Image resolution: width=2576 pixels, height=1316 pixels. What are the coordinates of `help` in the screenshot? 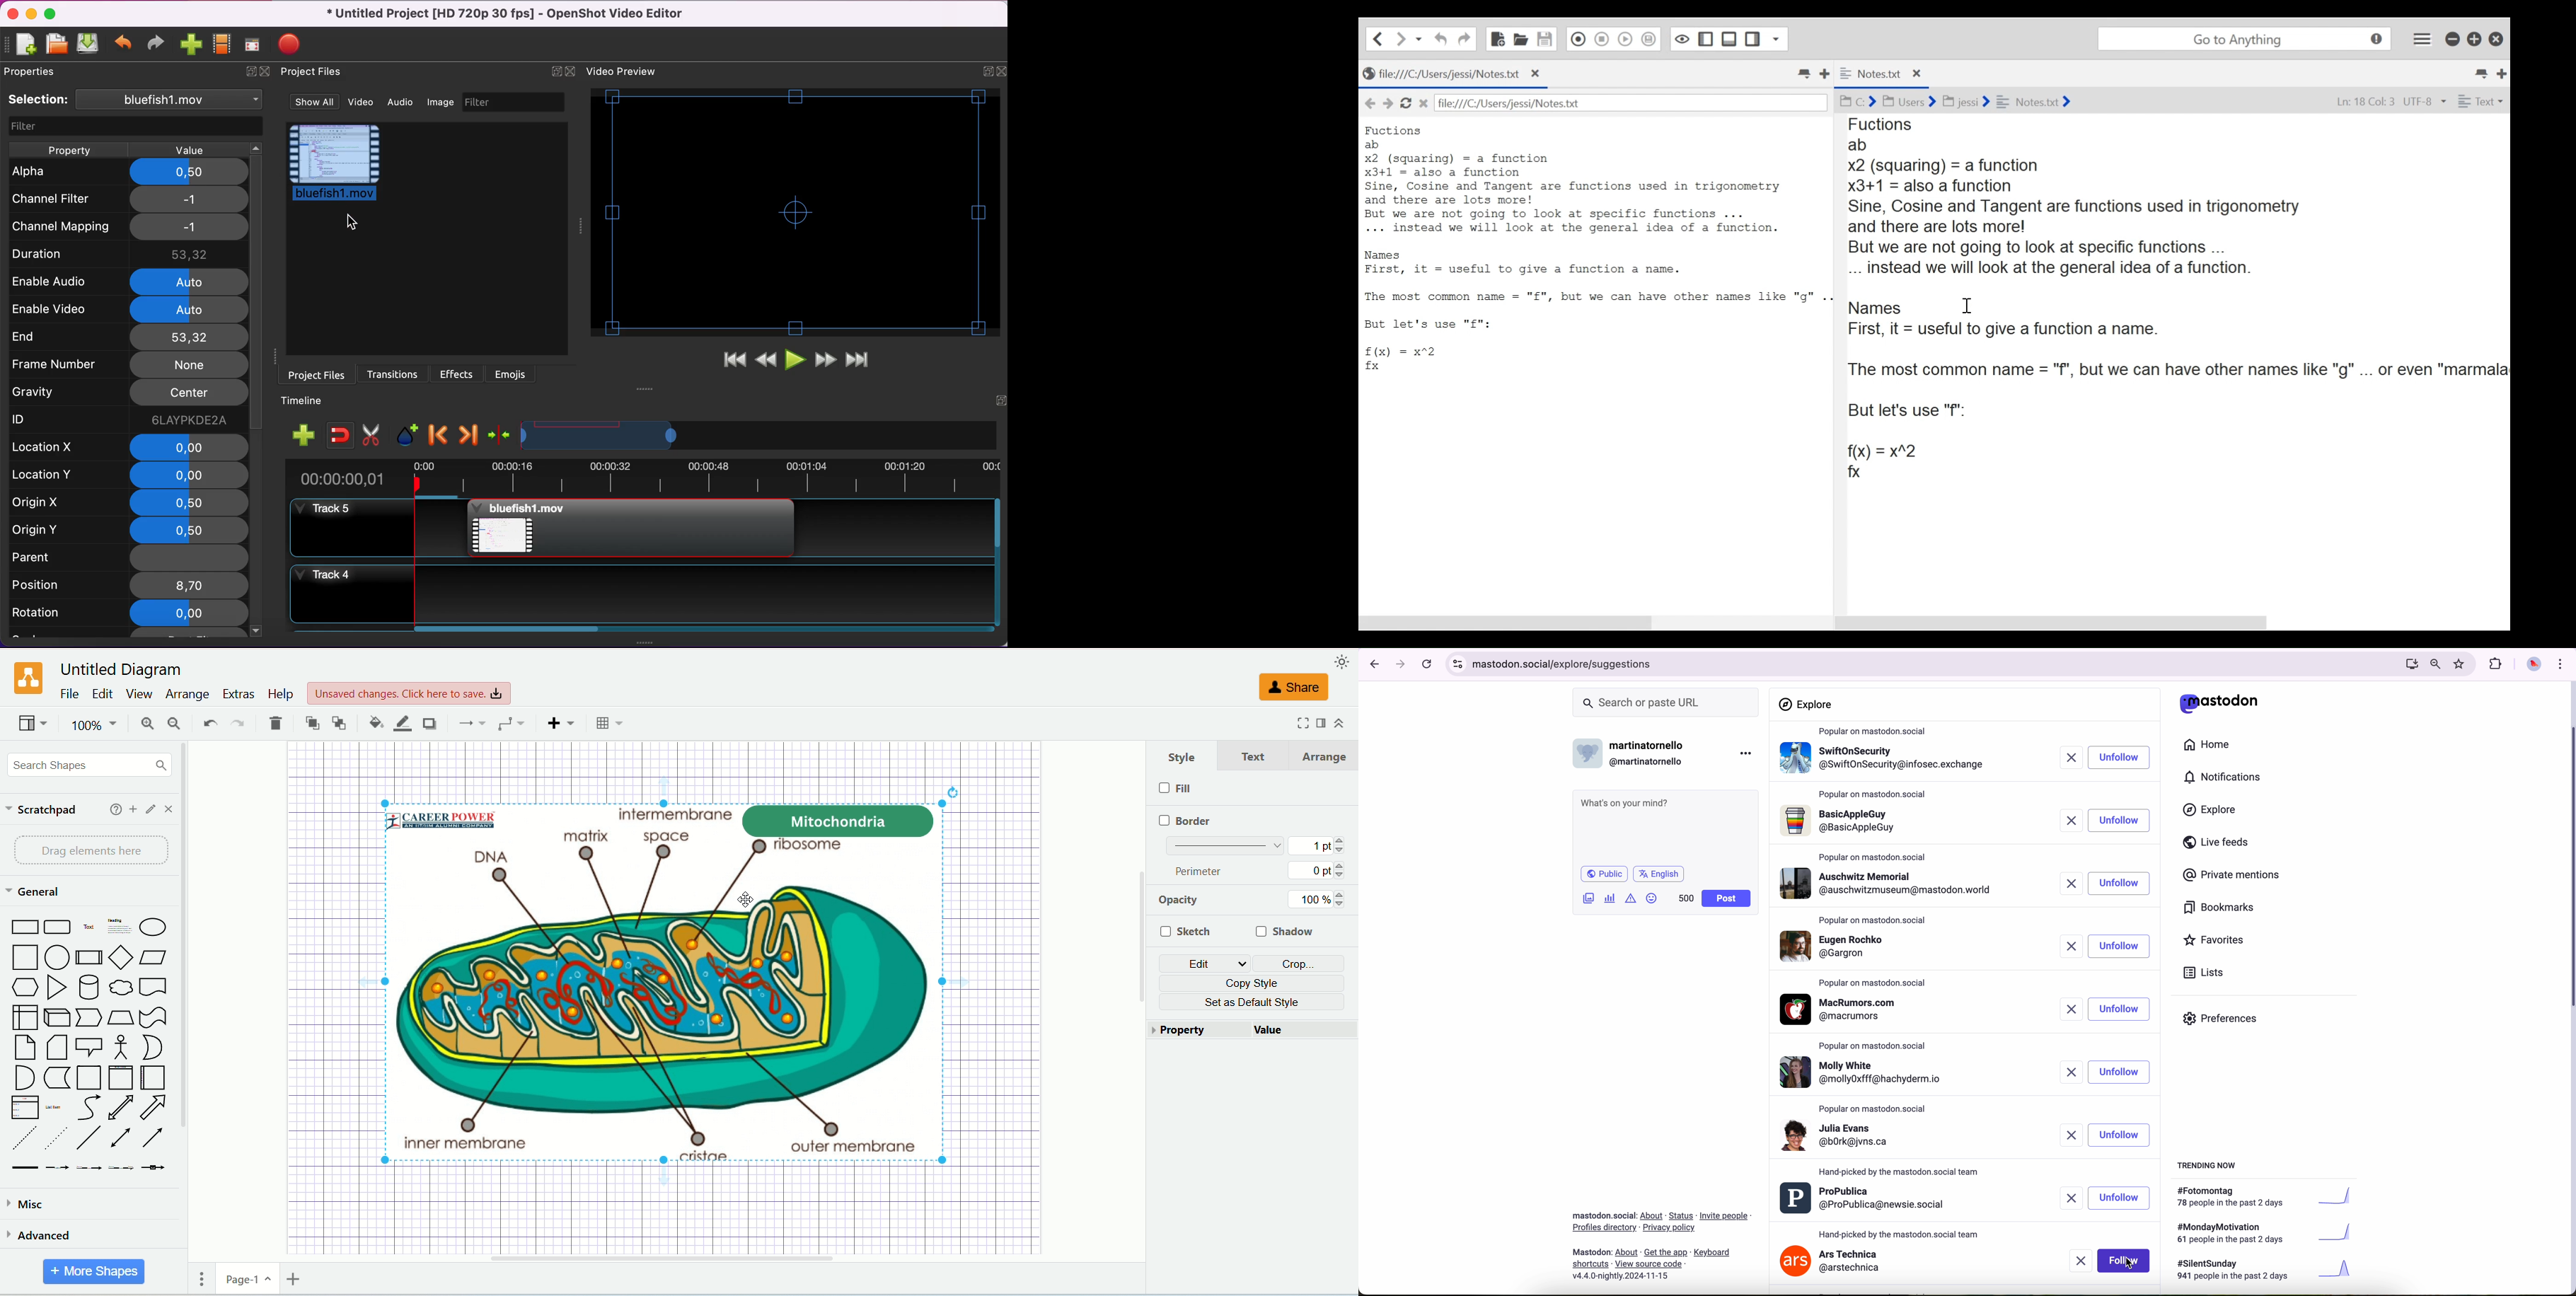 It's located at (114, 808).